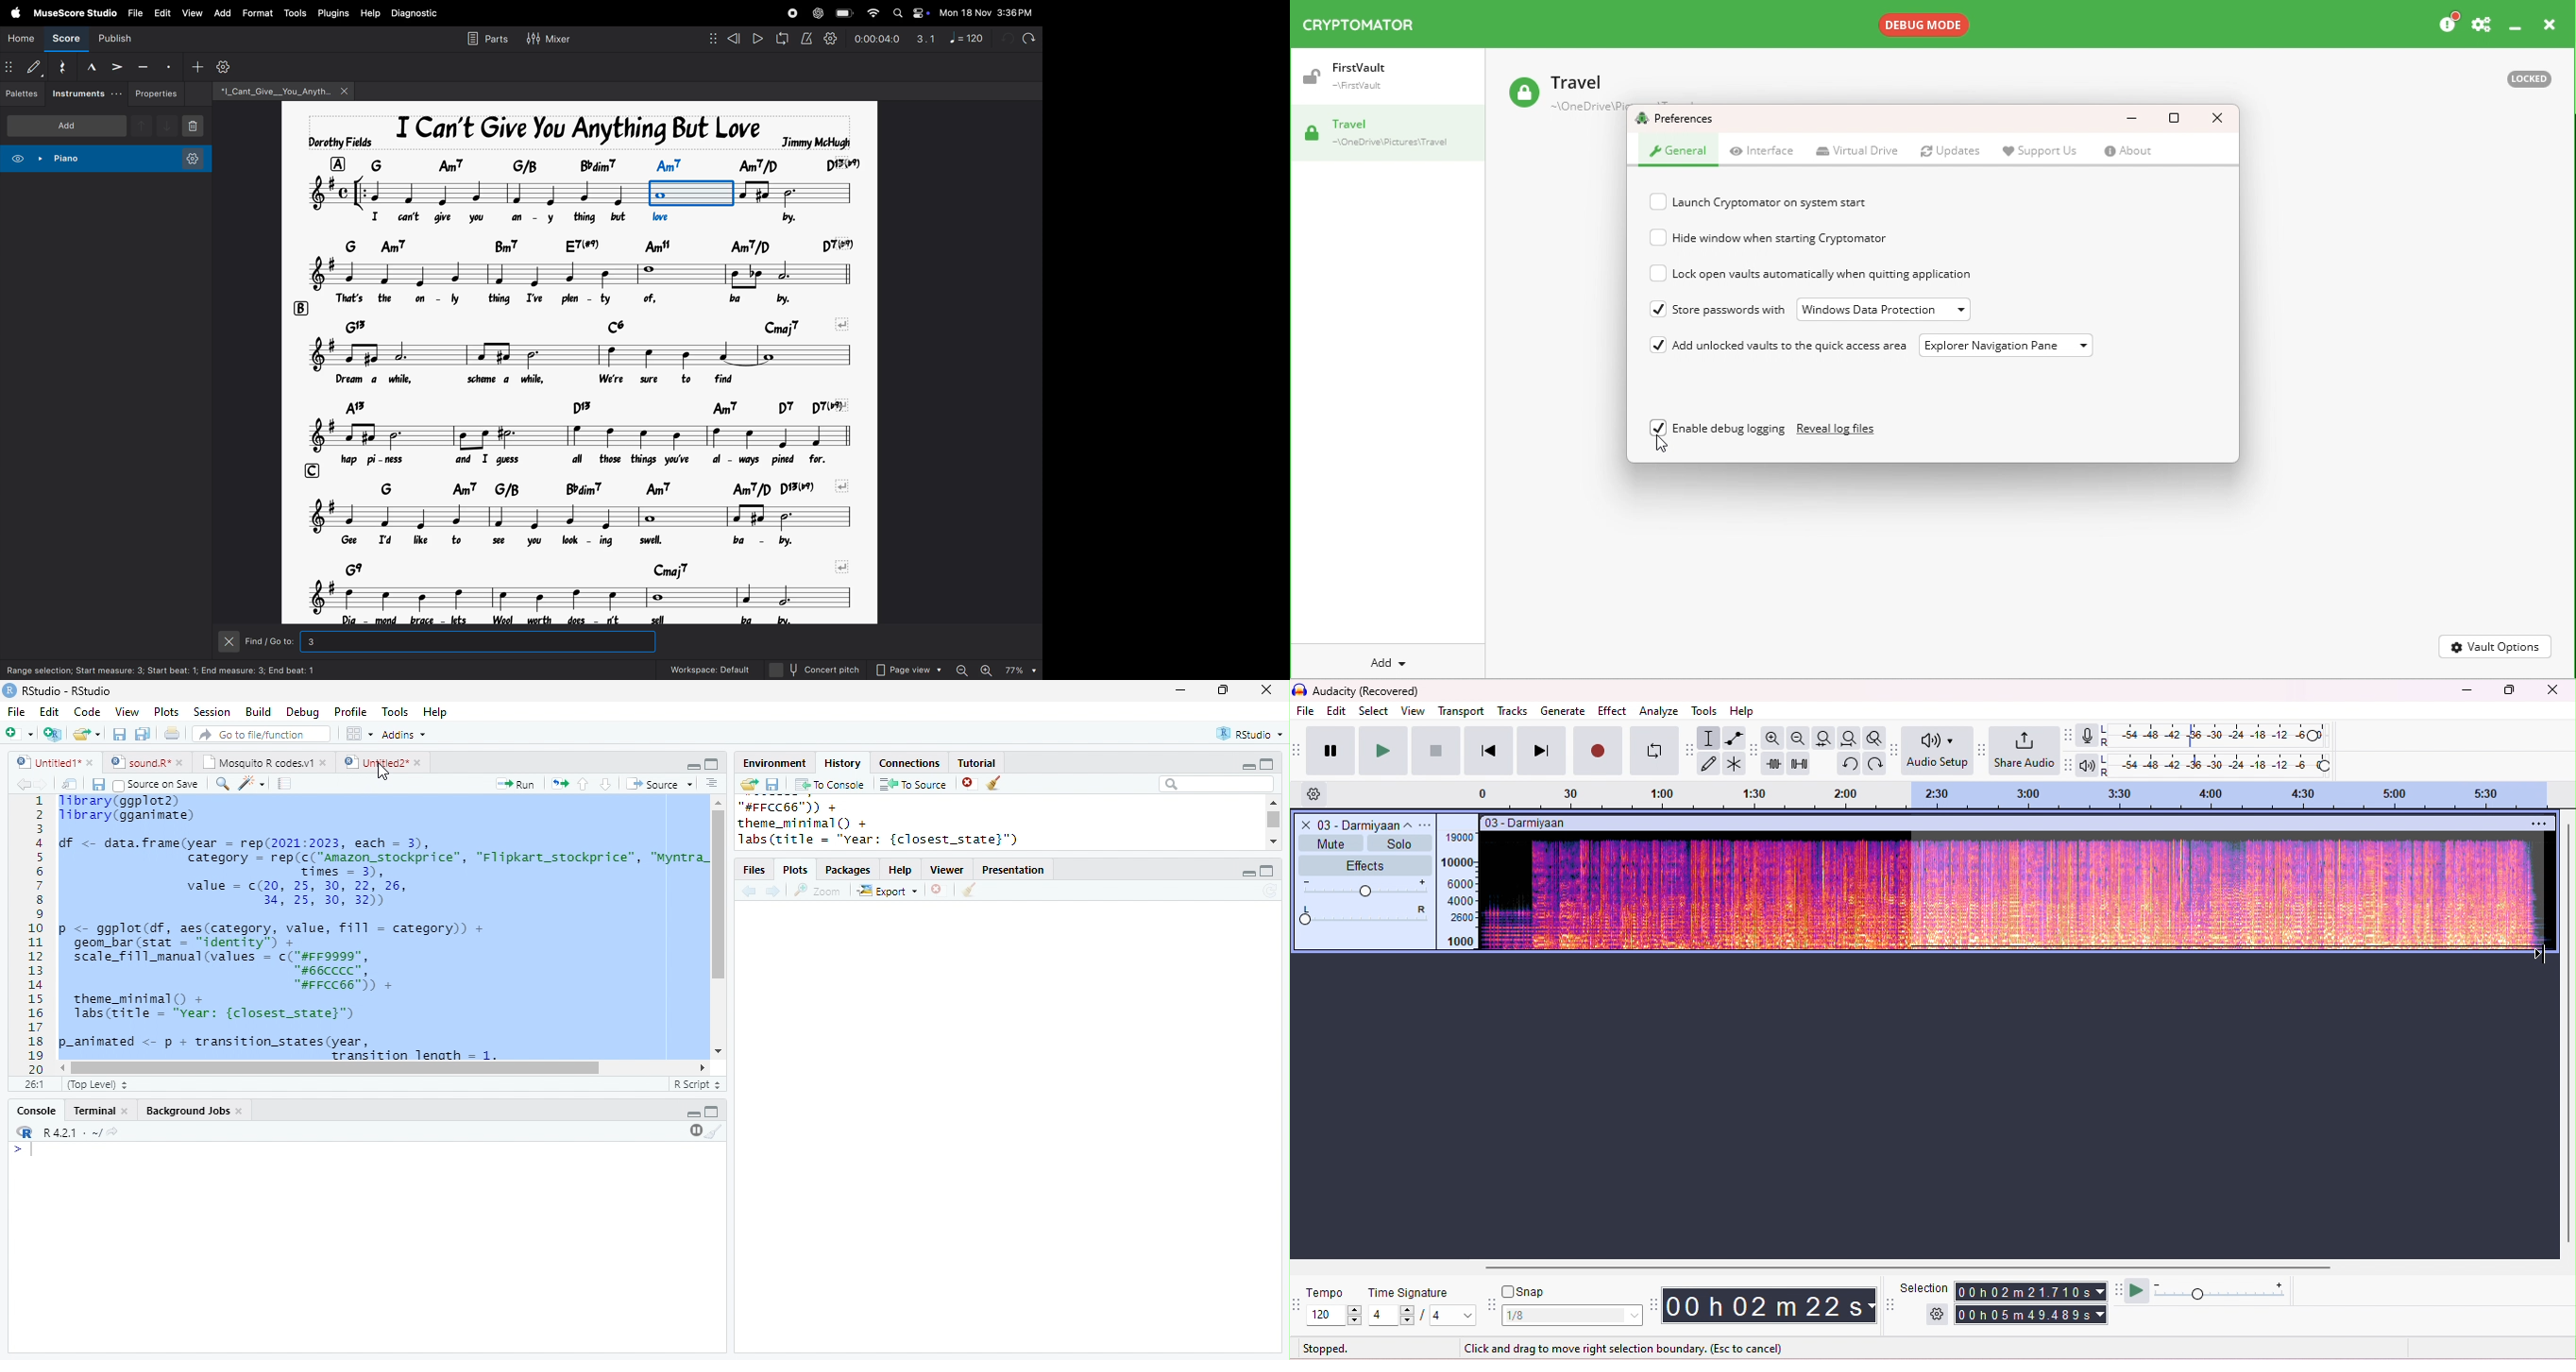 This screenshot has width=2576, height=1372. Describe the element at coordinates (242, 1113) in the screenshot. I see `close` at that location.